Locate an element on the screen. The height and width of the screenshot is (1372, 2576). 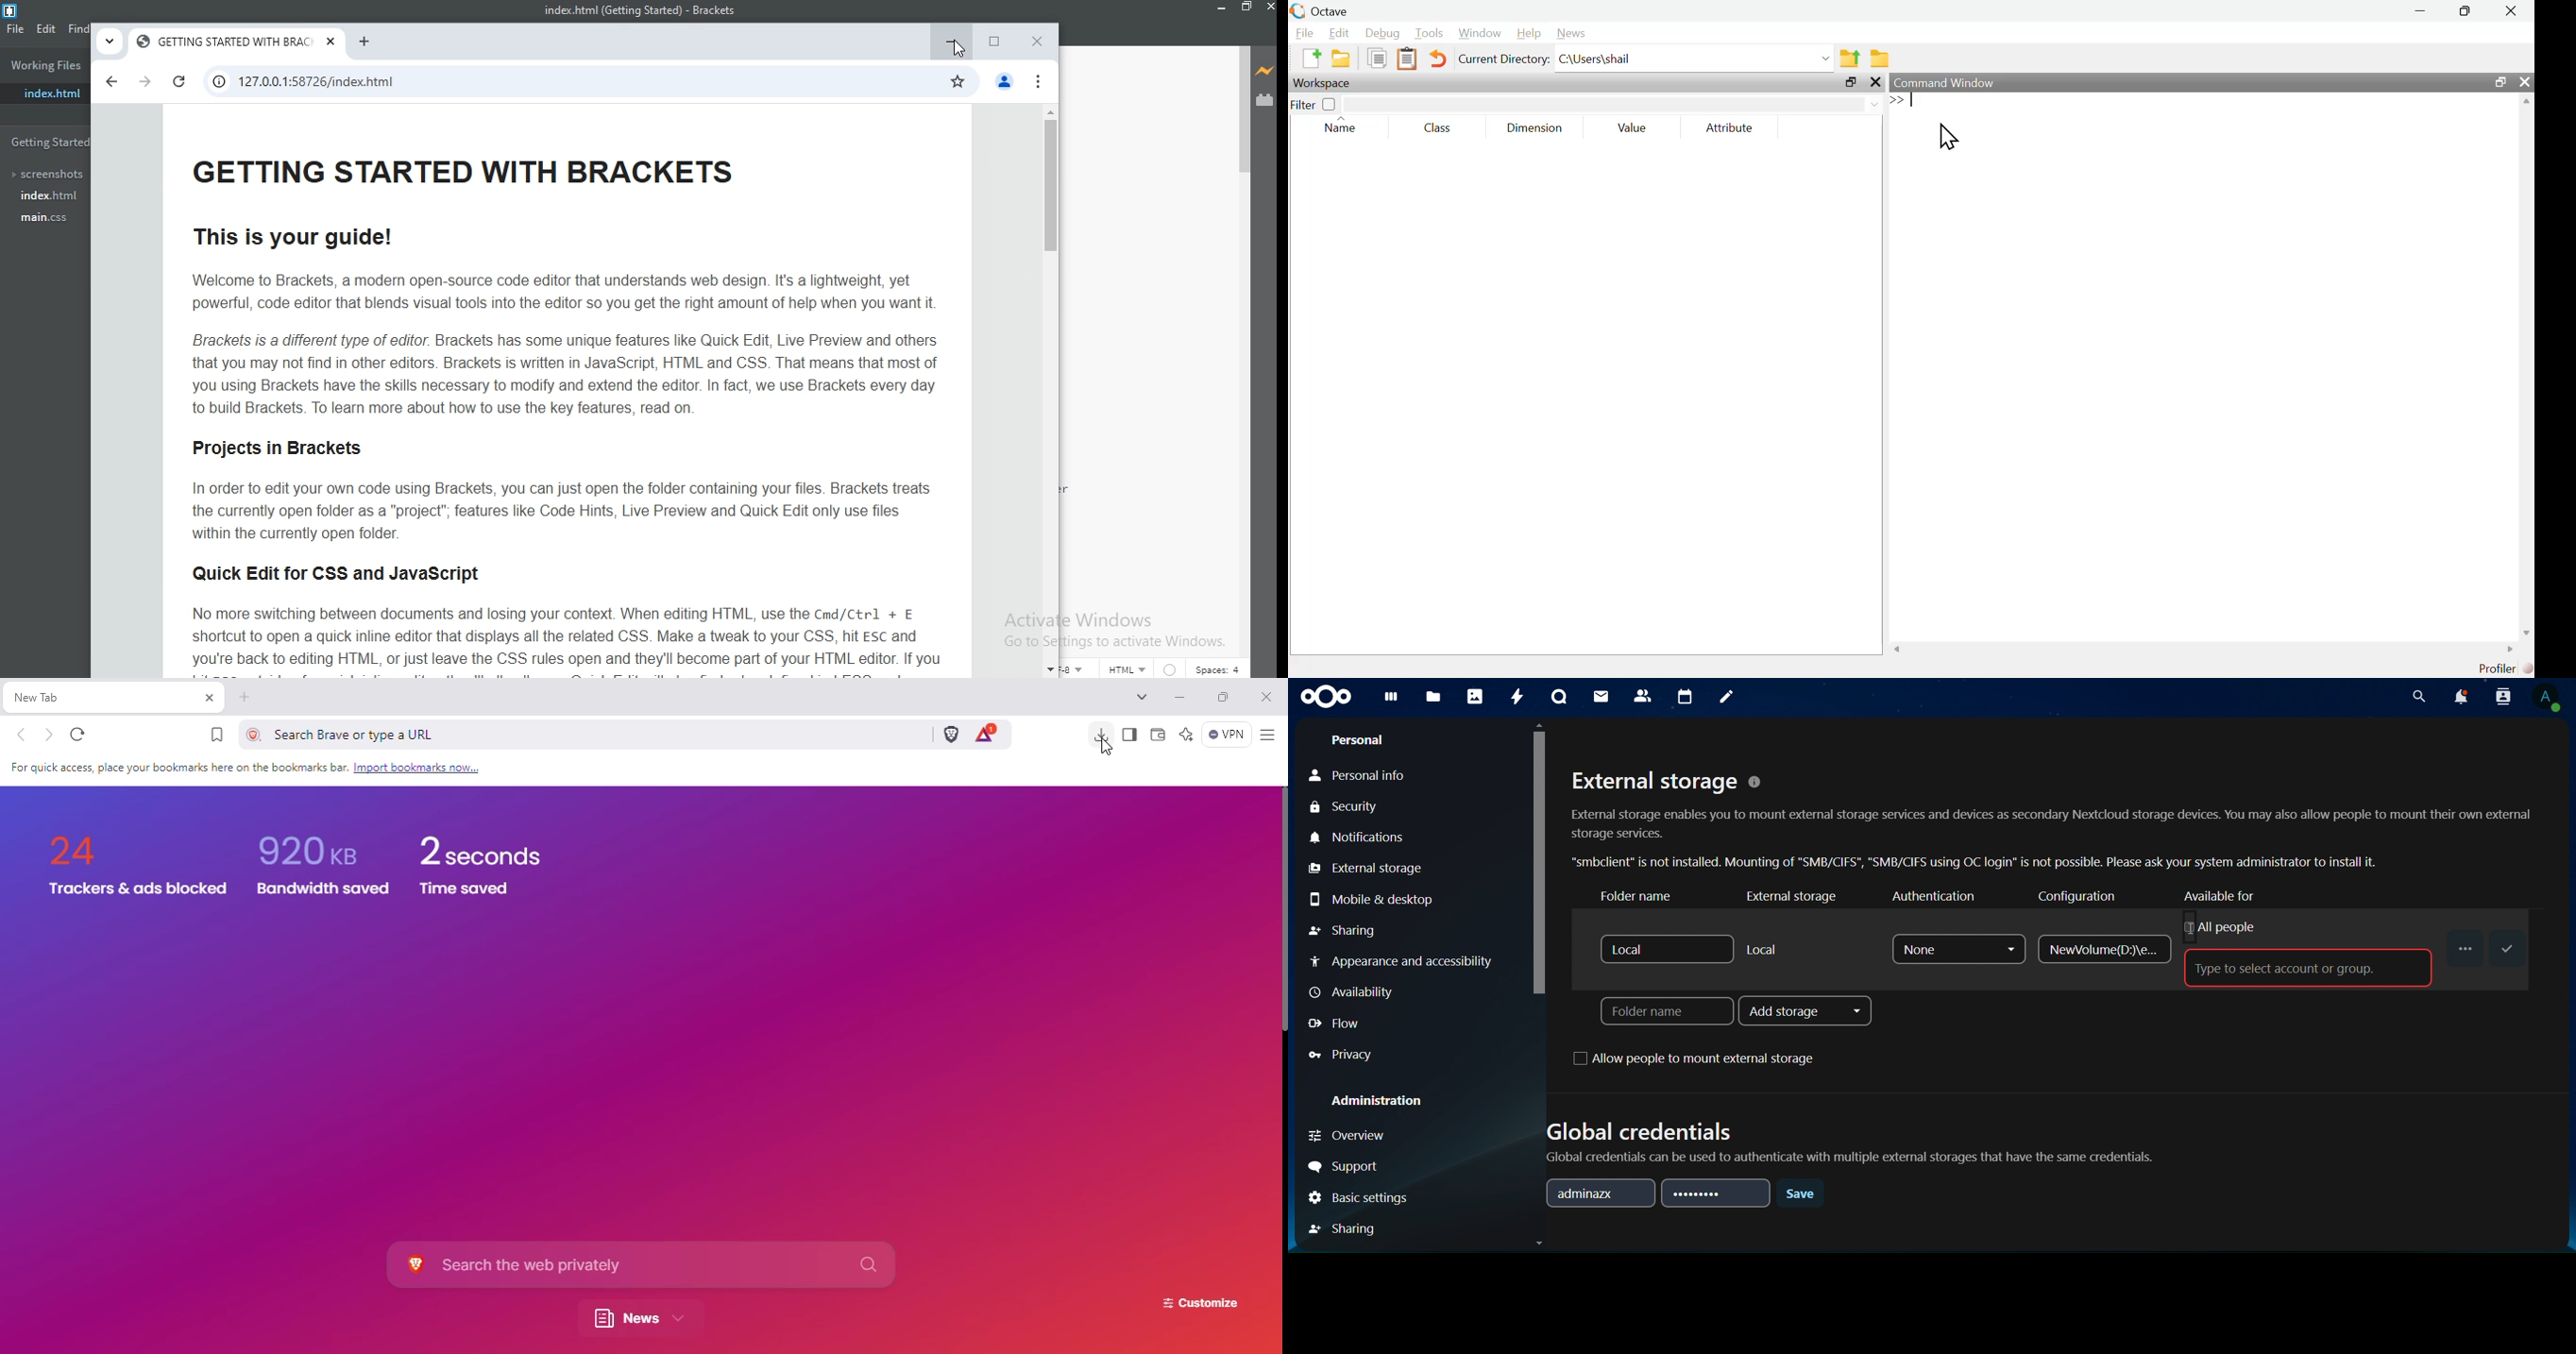
Global credentials
Global credentials can be used to authenticate with multiple external storages that have the same credentials. is located at coordinates (1854, 1136).